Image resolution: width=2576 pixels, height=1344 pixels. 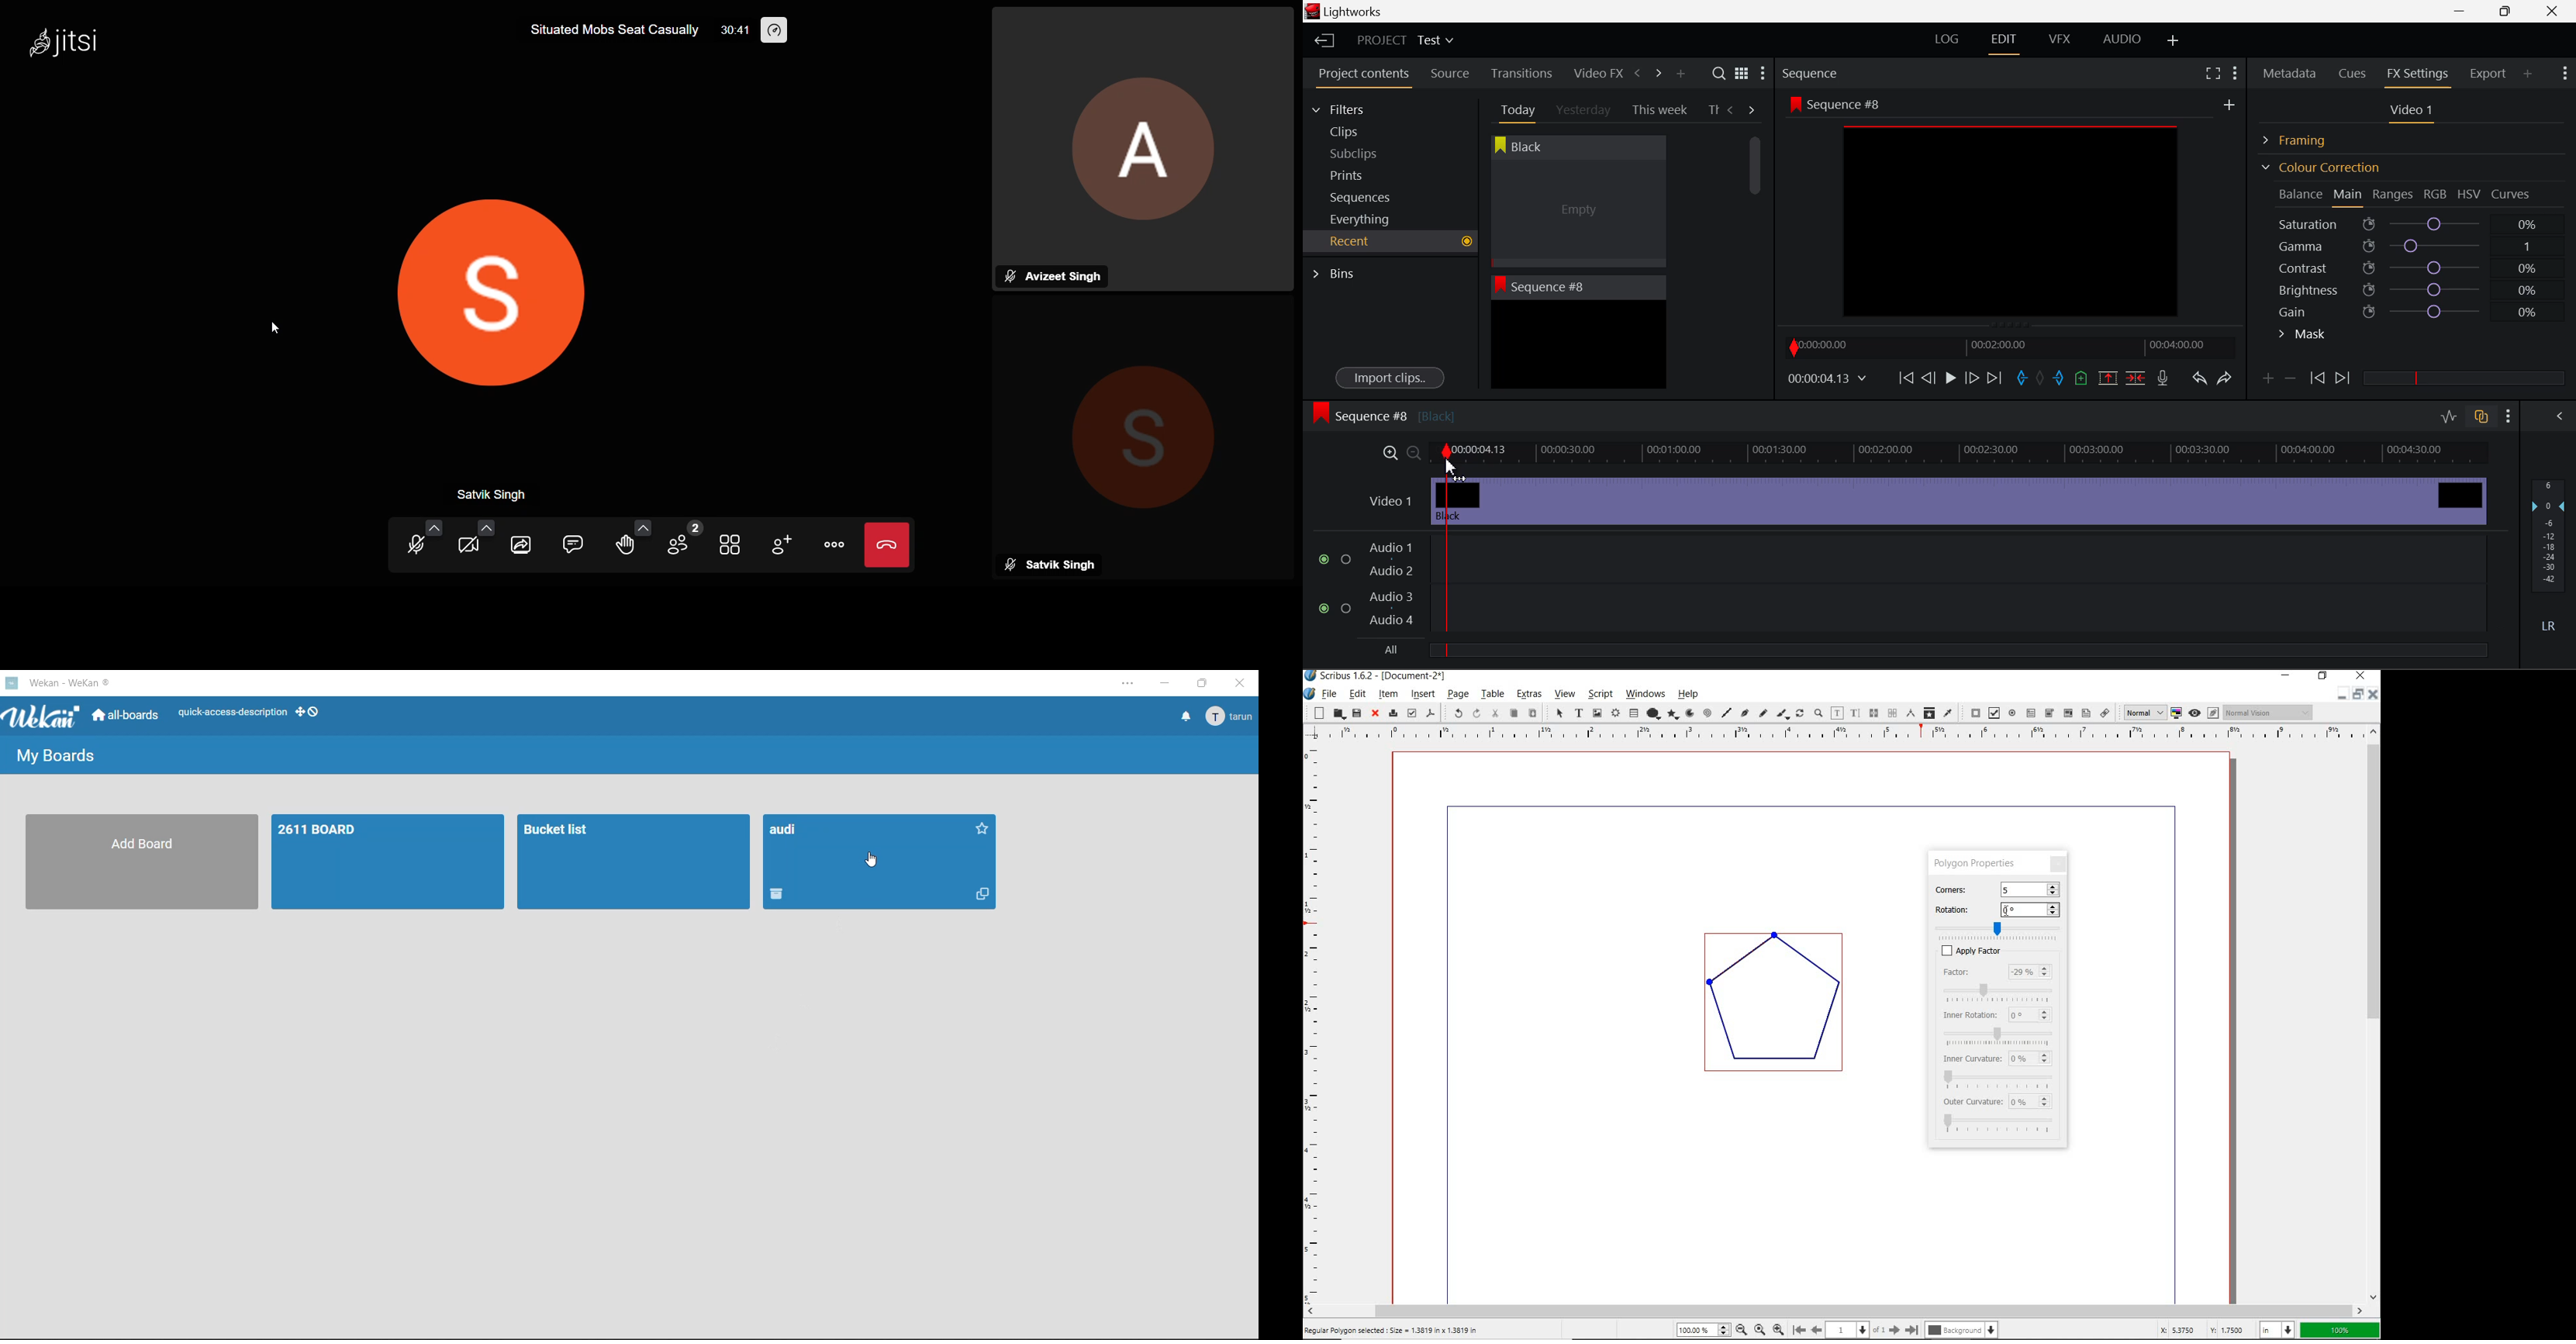 I want to click on select unit, so click(x=2276, y=1329).